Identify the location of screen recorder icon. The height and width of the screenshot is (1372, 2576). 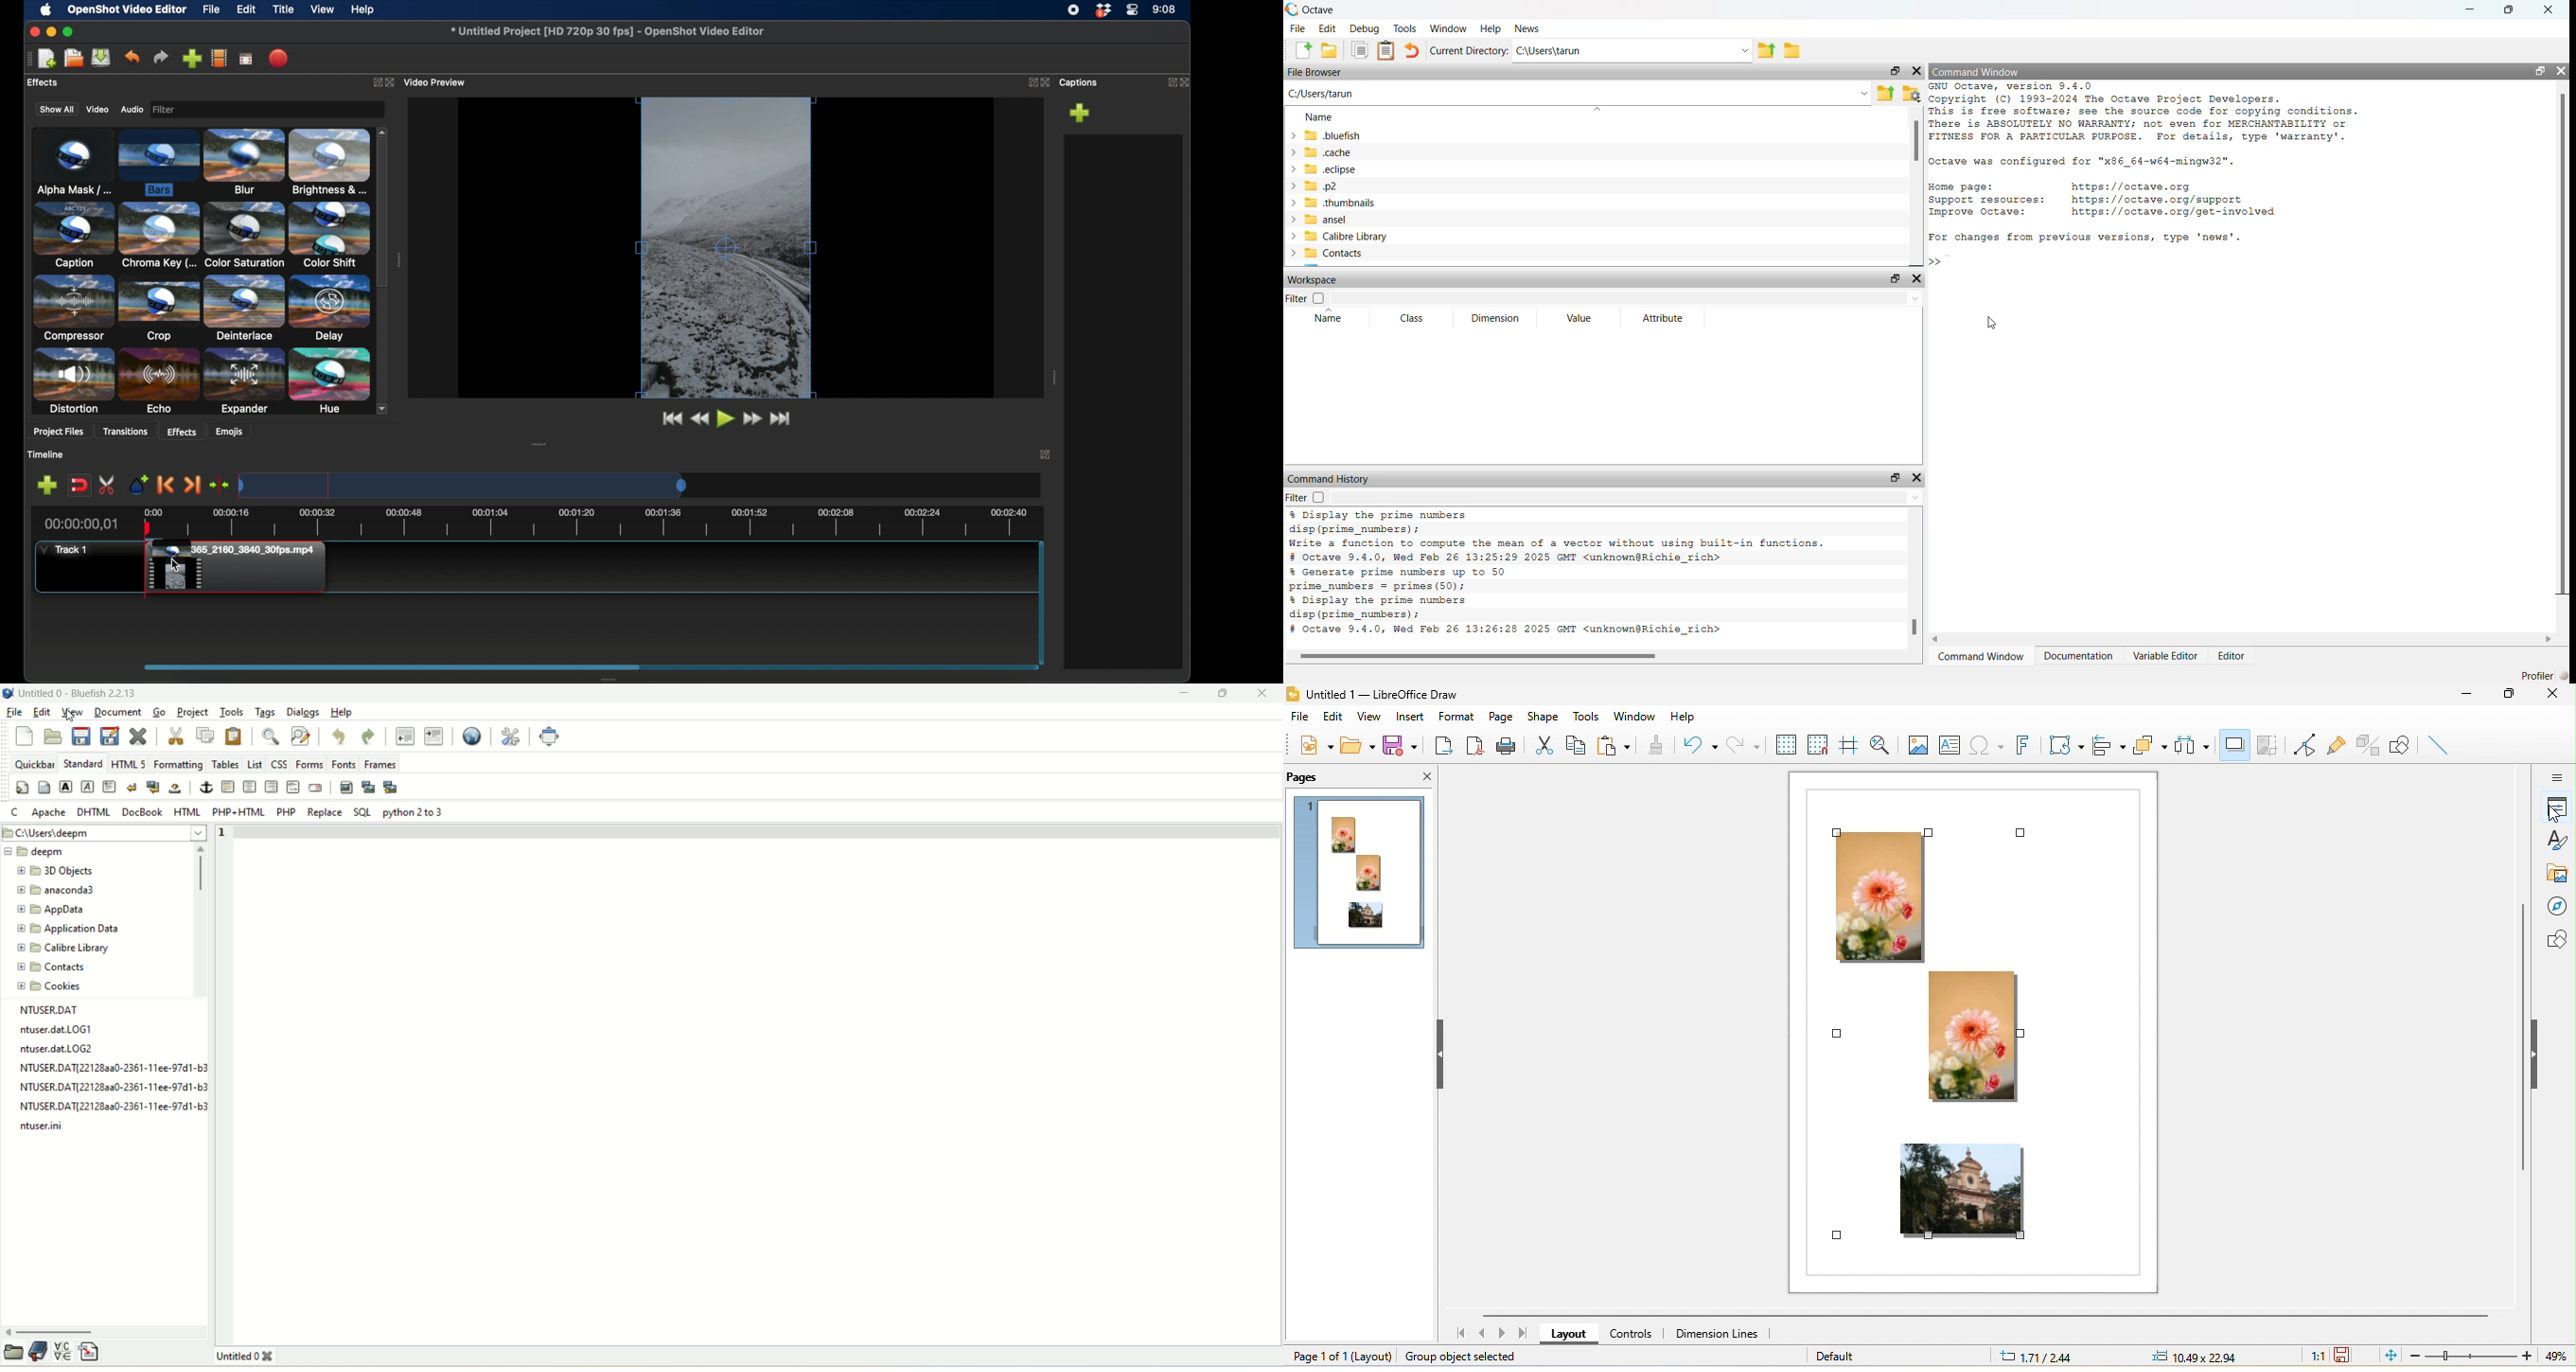
(1074, 10).